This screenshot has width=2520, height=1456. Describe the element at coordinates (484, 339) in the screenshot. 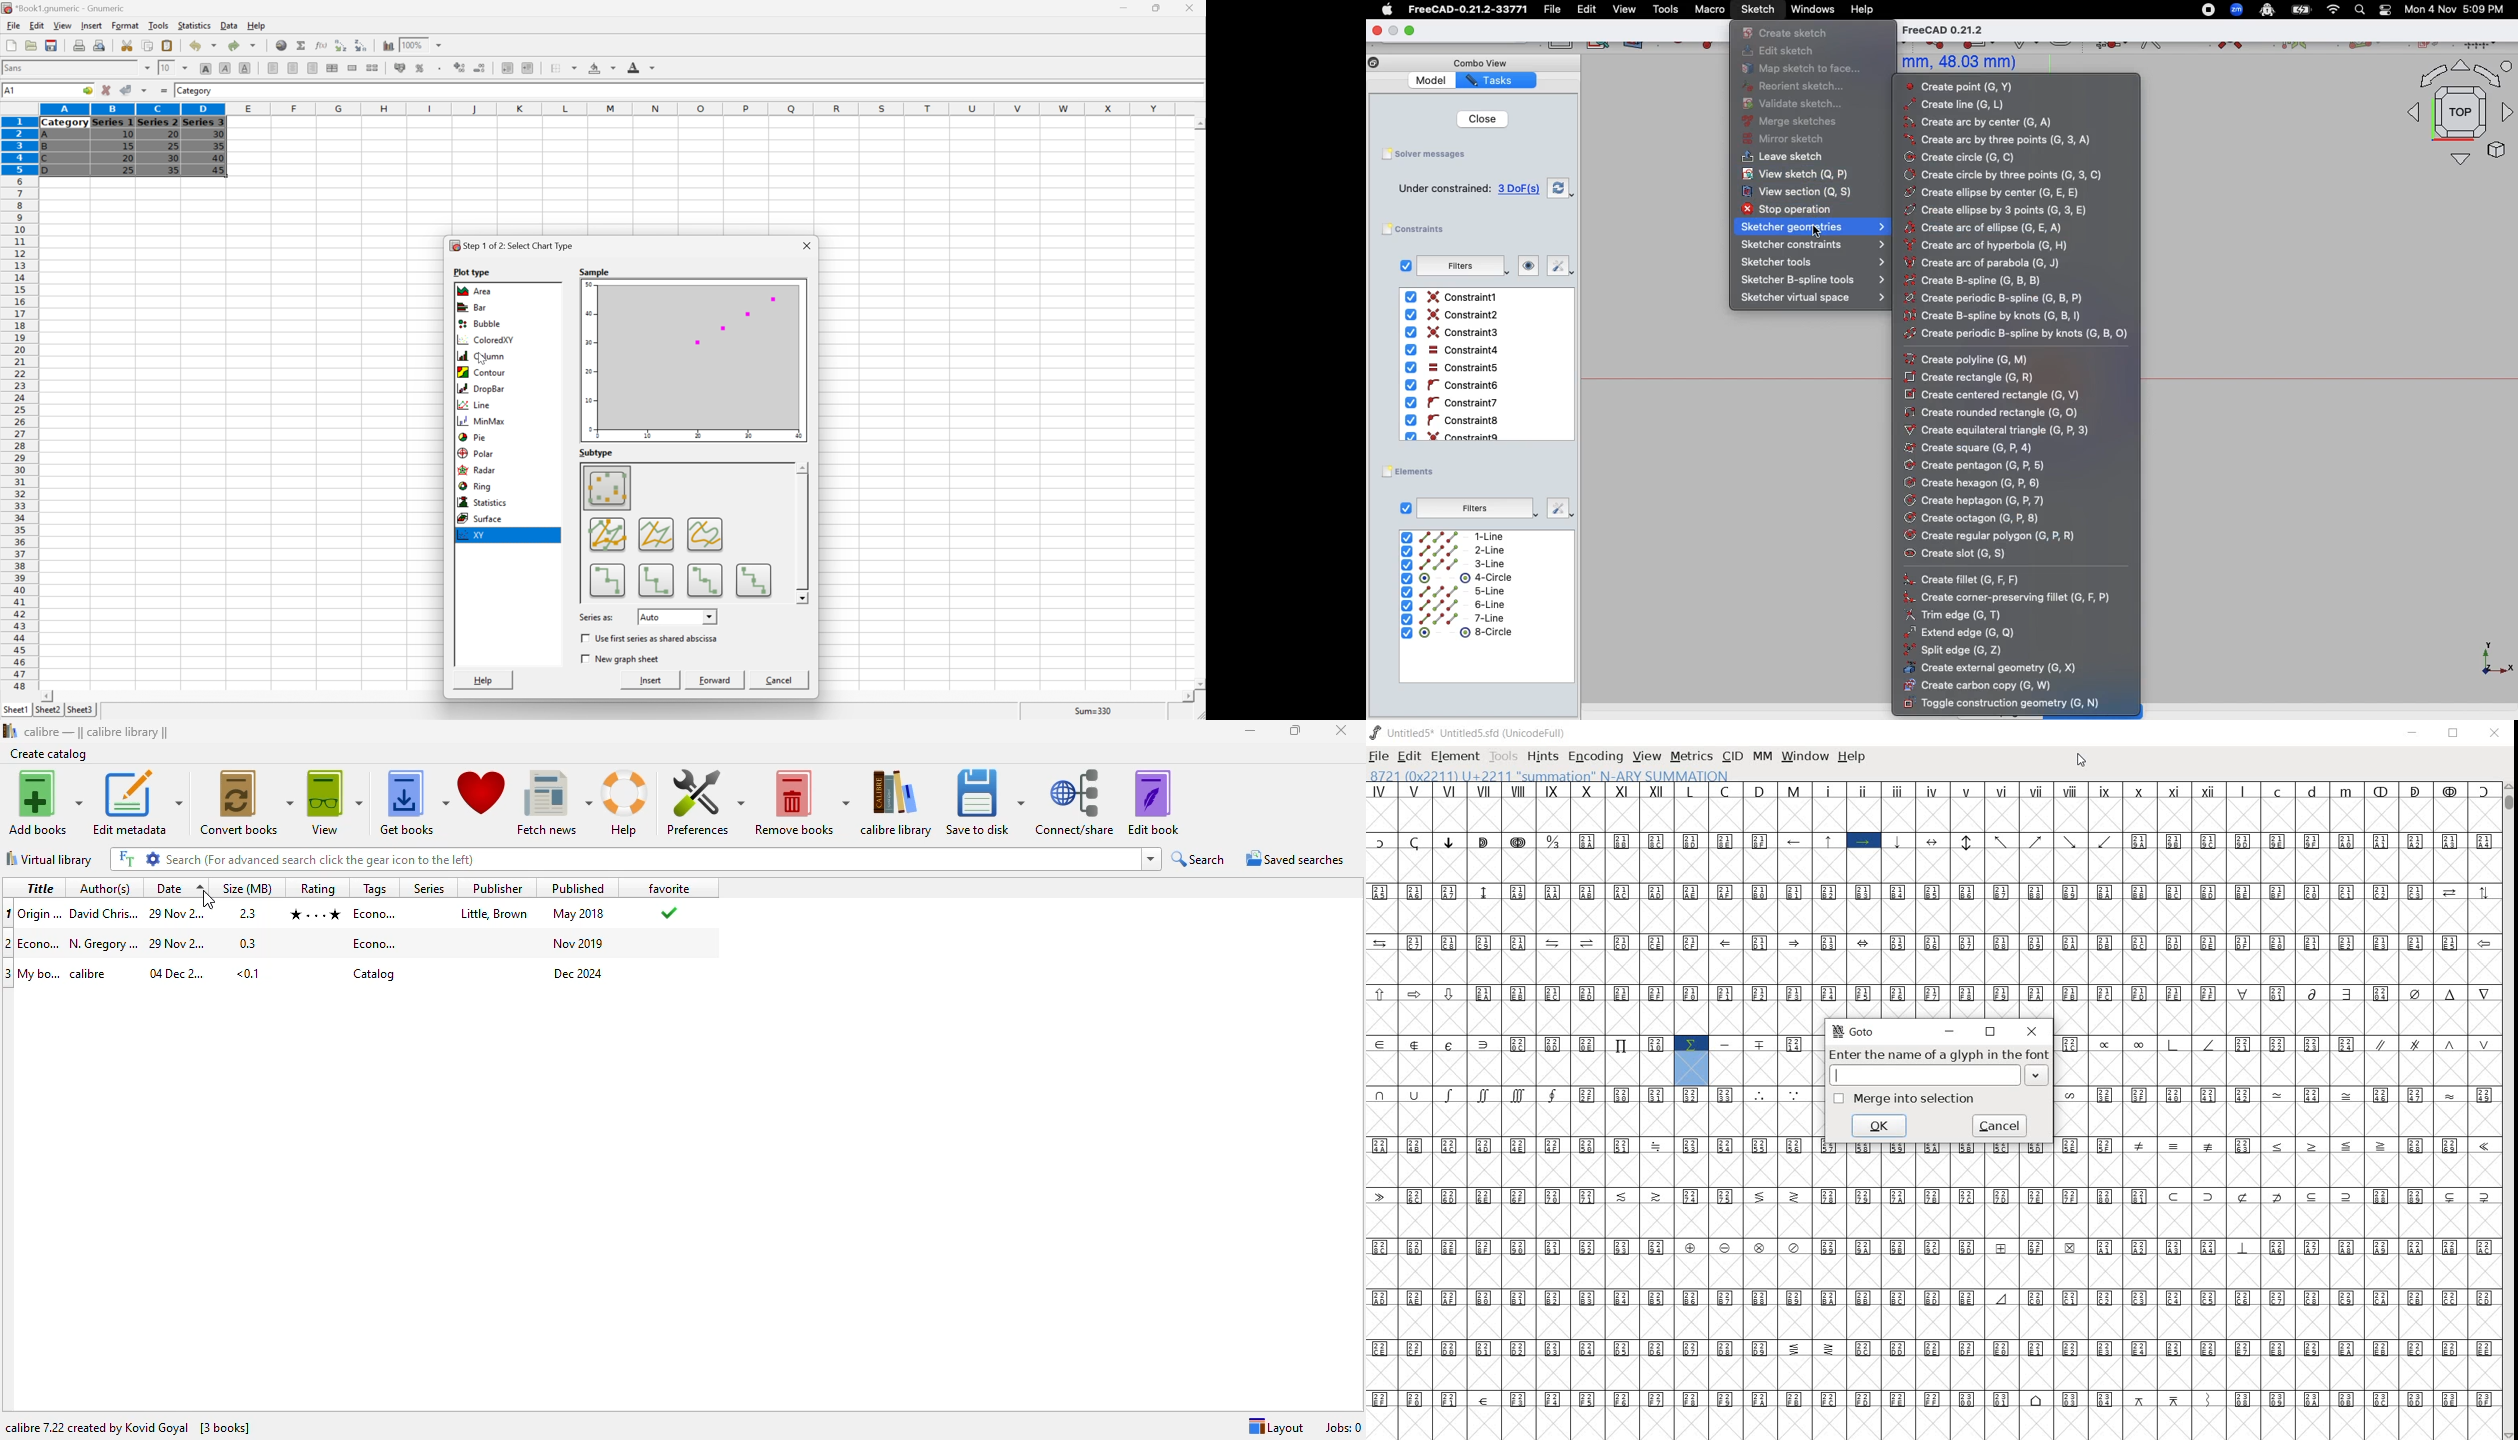

I see `ColoredXY` at that location.